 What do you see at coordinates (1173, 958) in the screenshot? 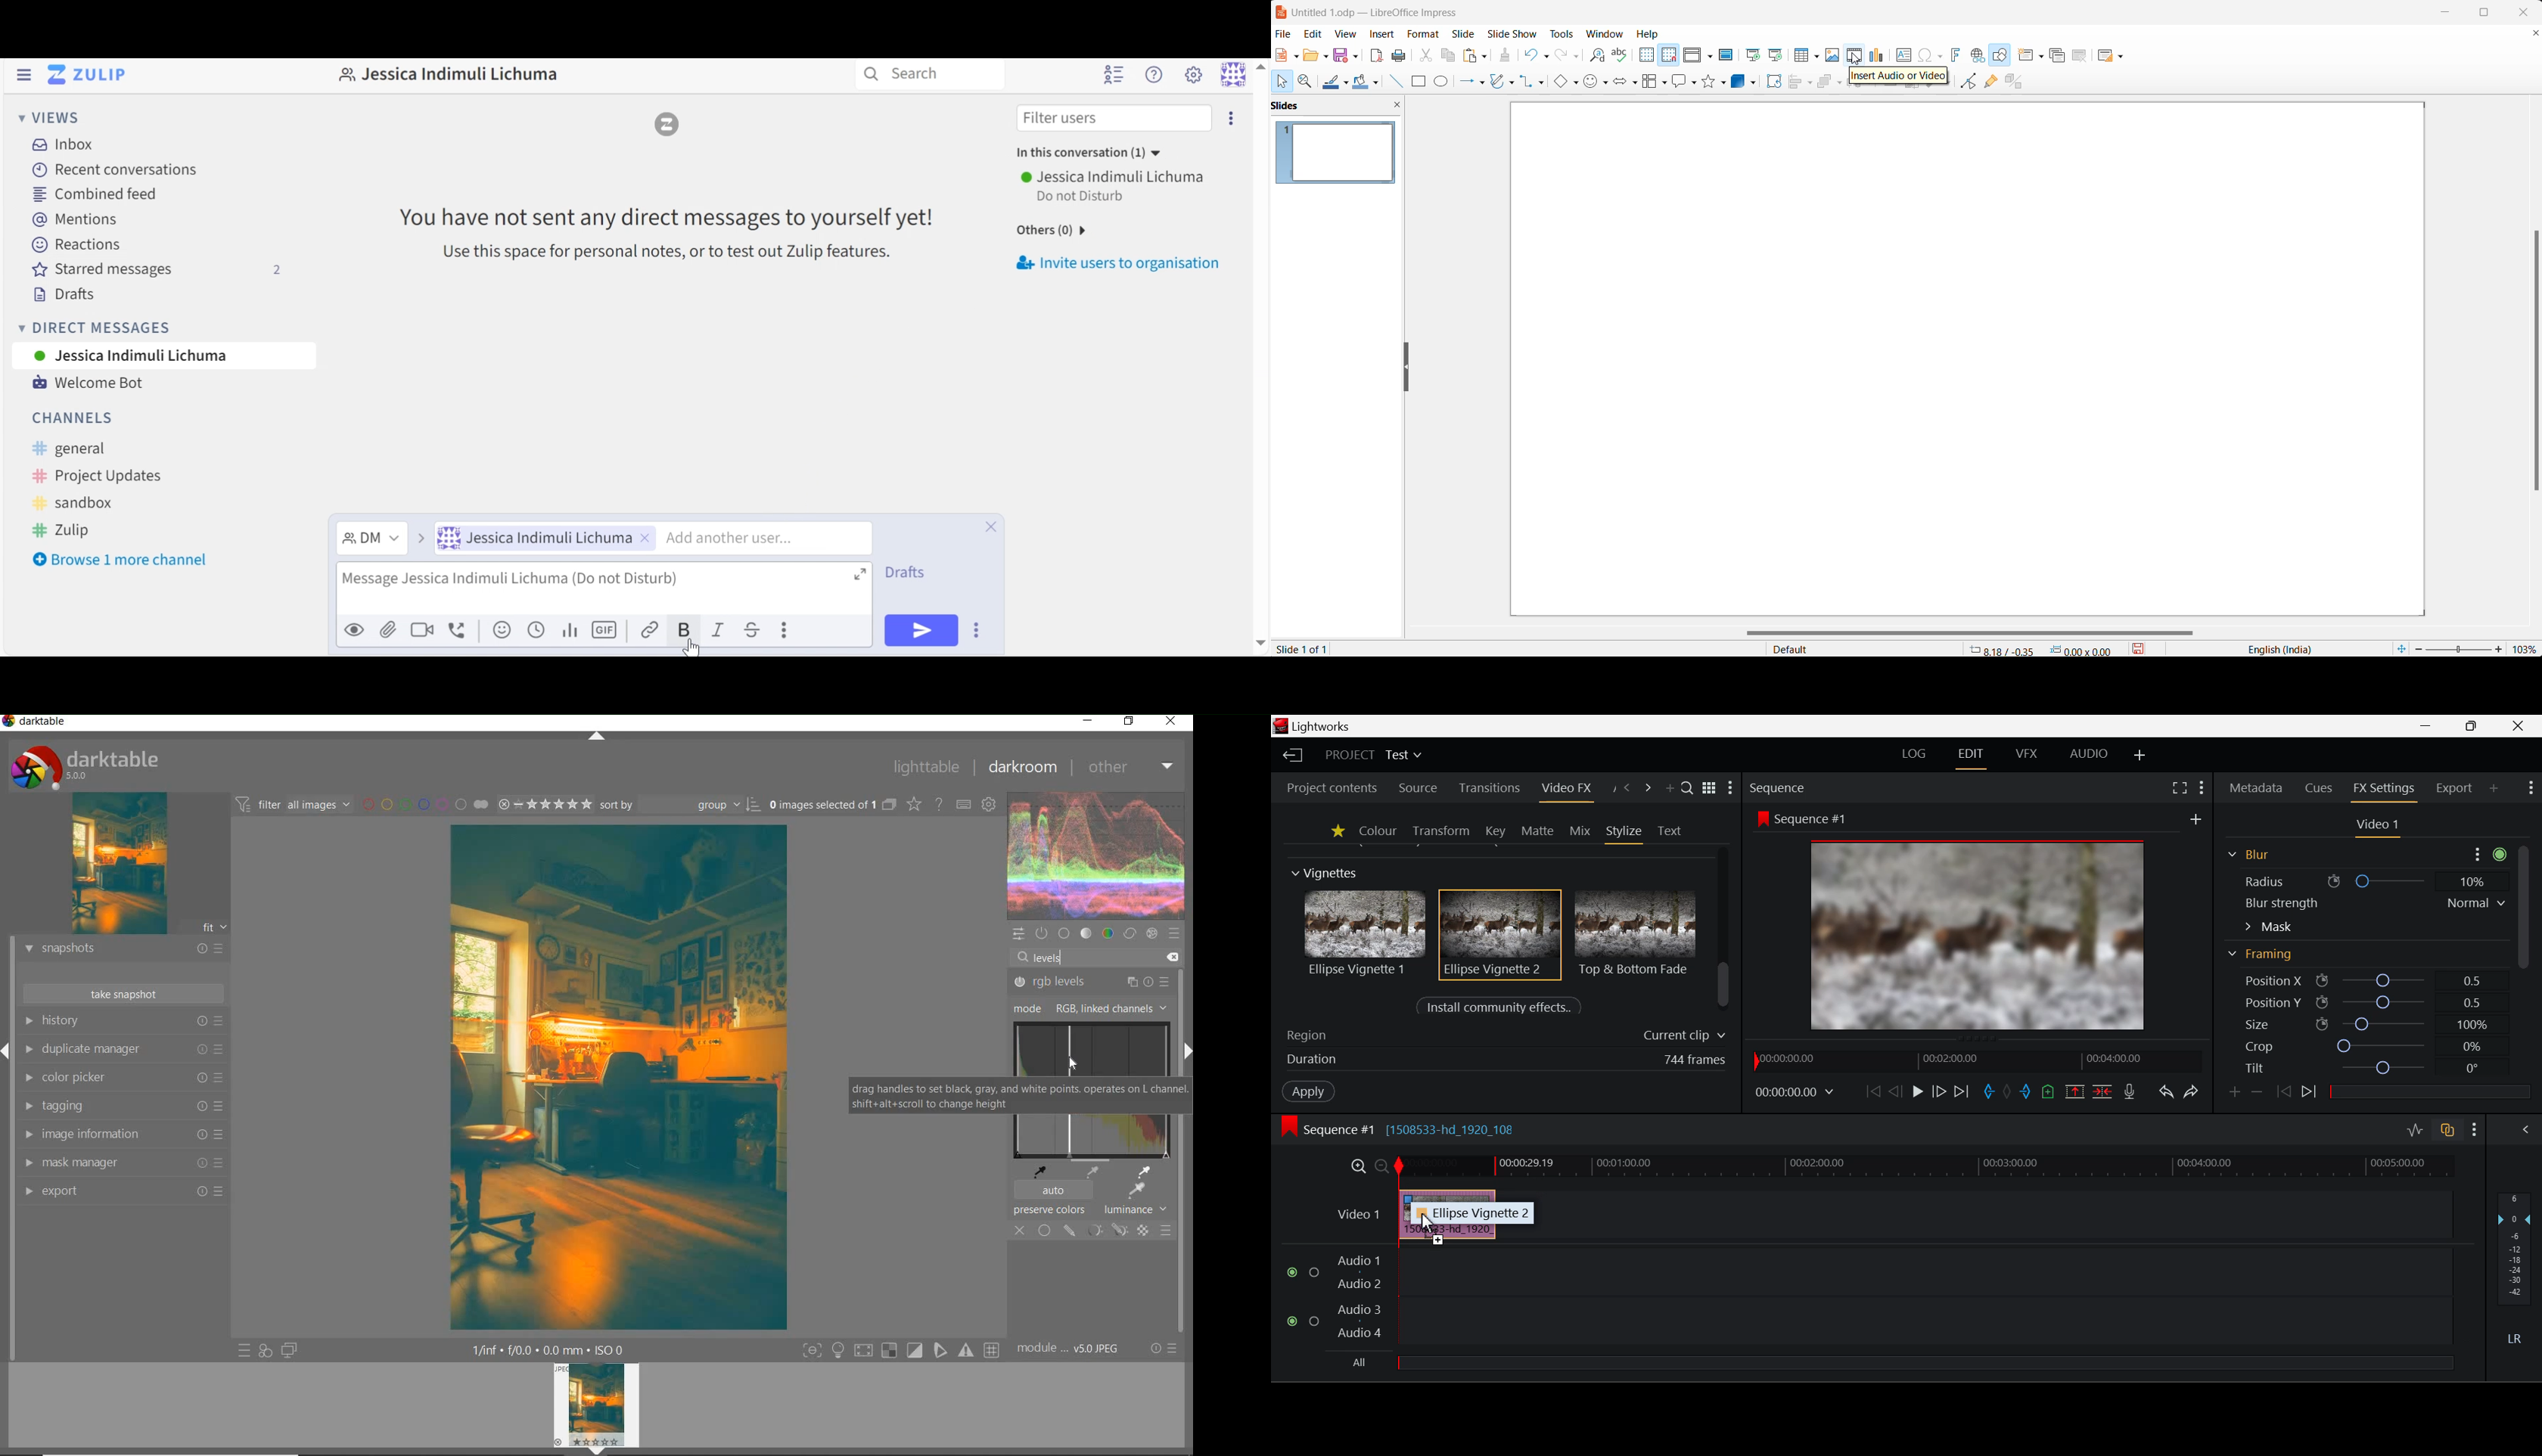
I see `delete` at bounding box center [1173, 958].